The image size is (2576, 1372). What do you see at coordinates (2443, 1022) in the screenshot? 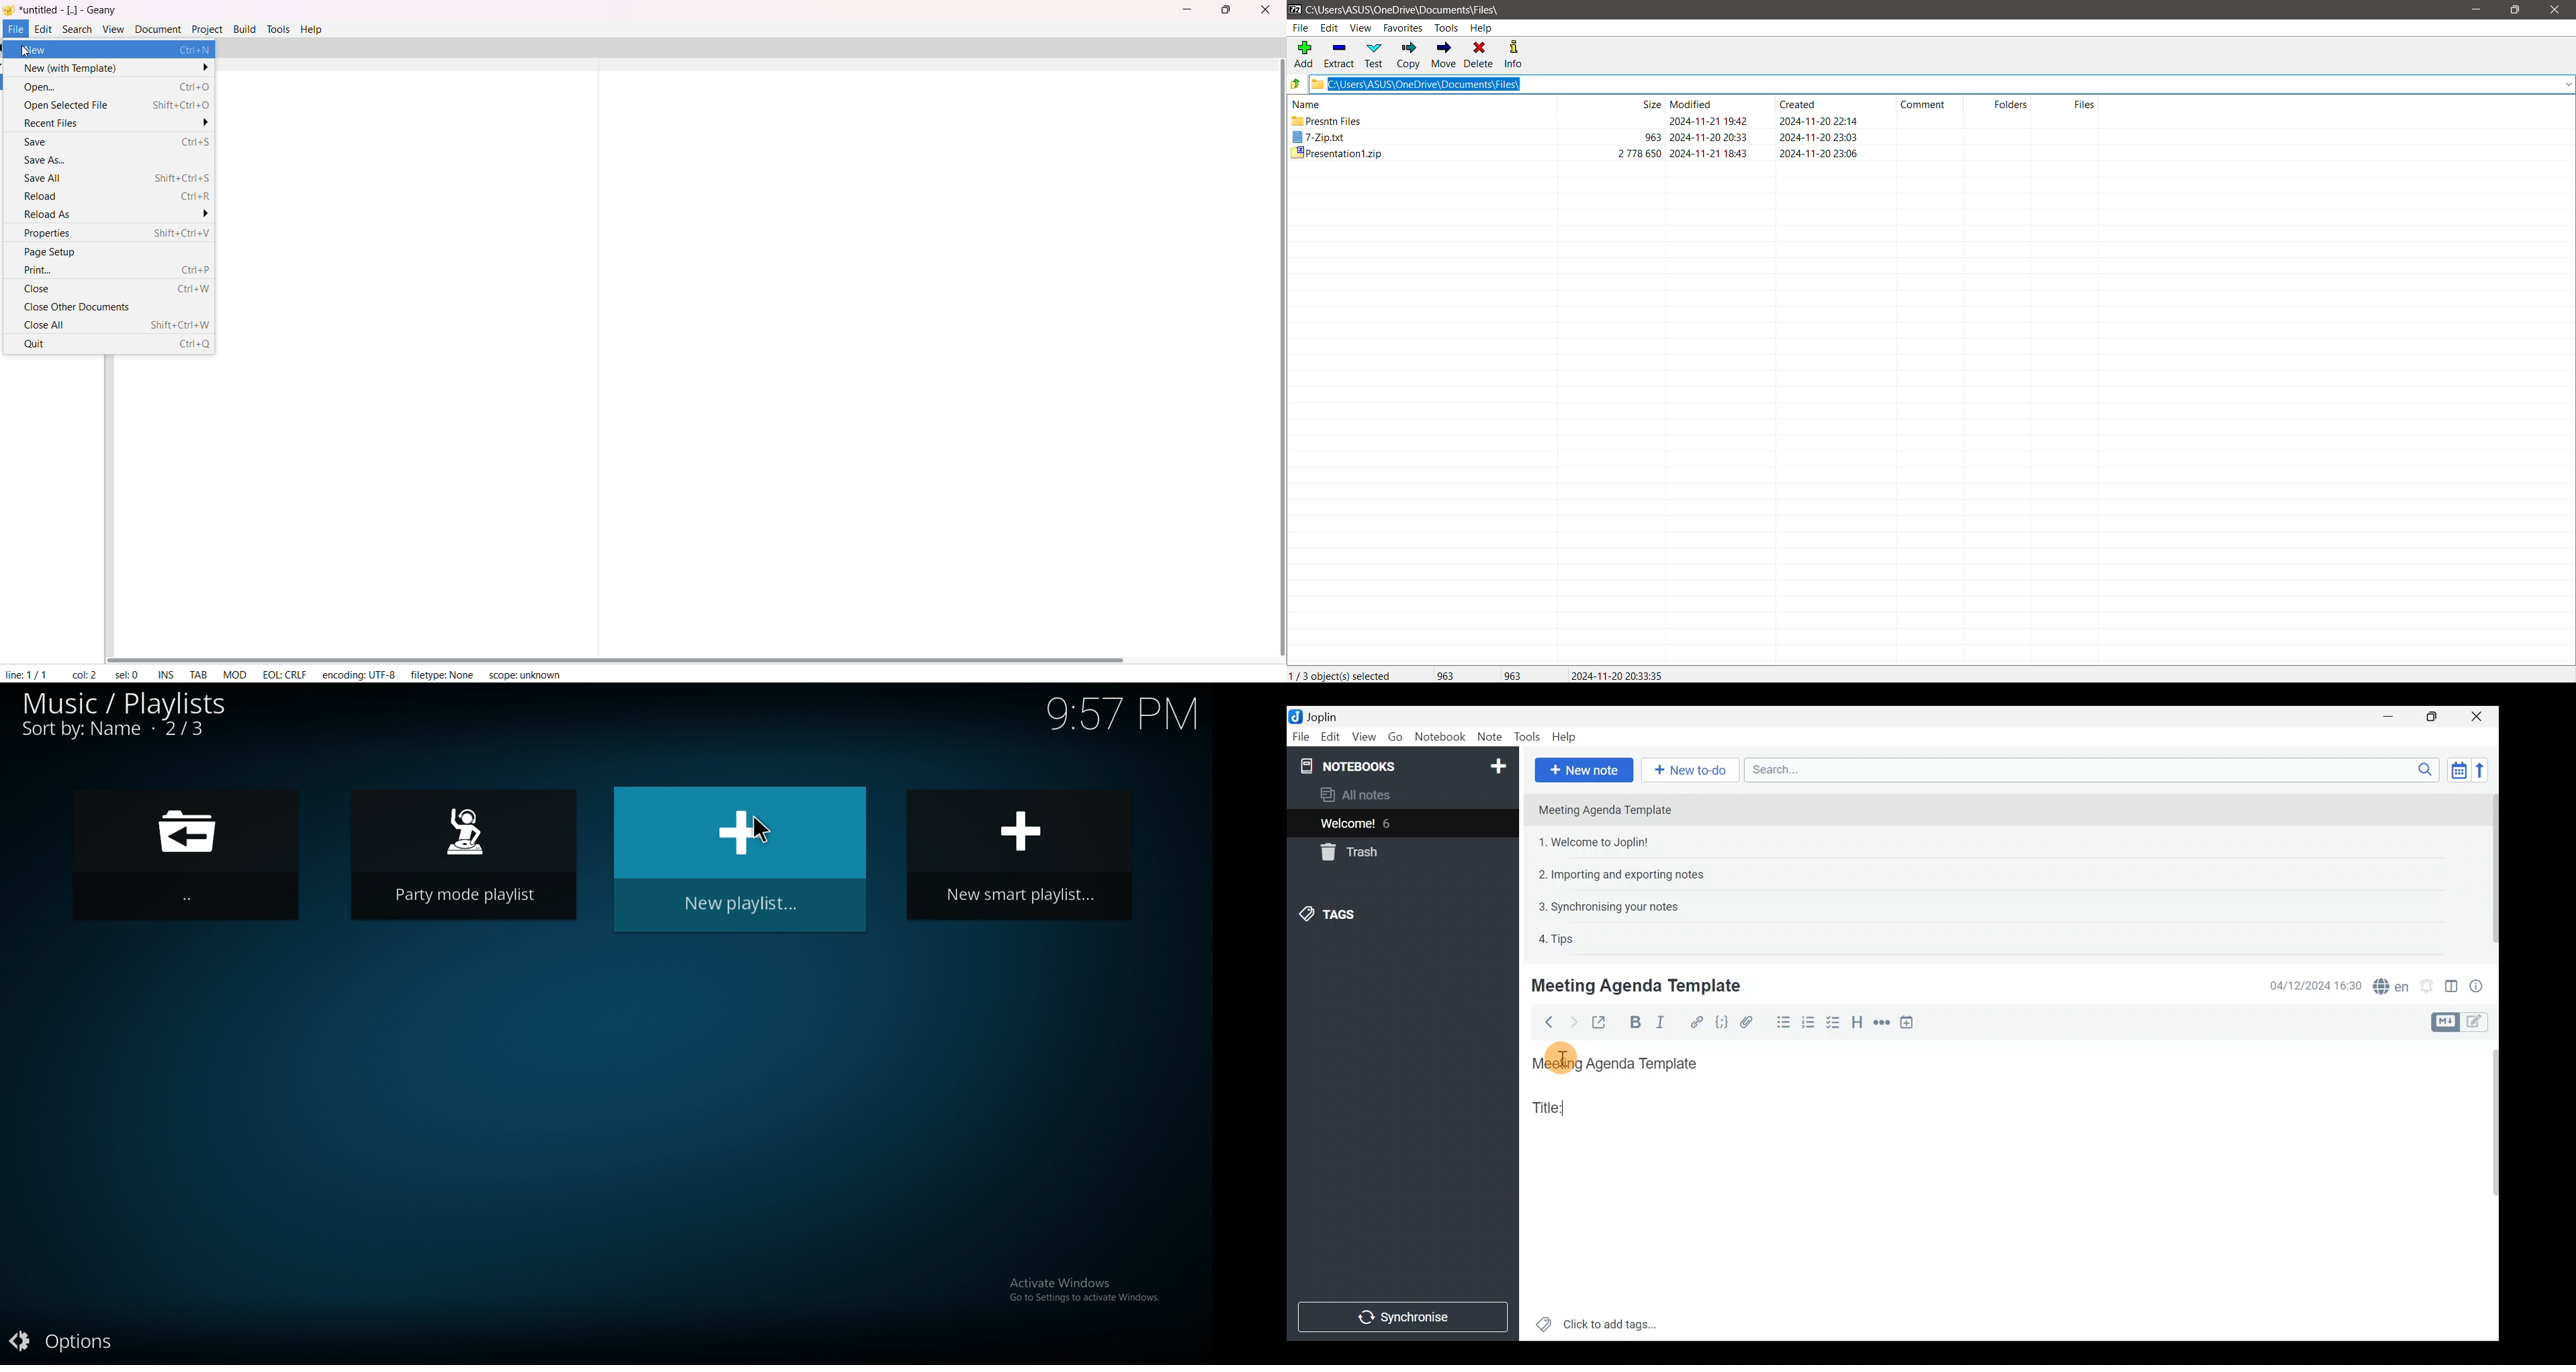
I see `Toggle editors` at bounding box center [2443, 1022].